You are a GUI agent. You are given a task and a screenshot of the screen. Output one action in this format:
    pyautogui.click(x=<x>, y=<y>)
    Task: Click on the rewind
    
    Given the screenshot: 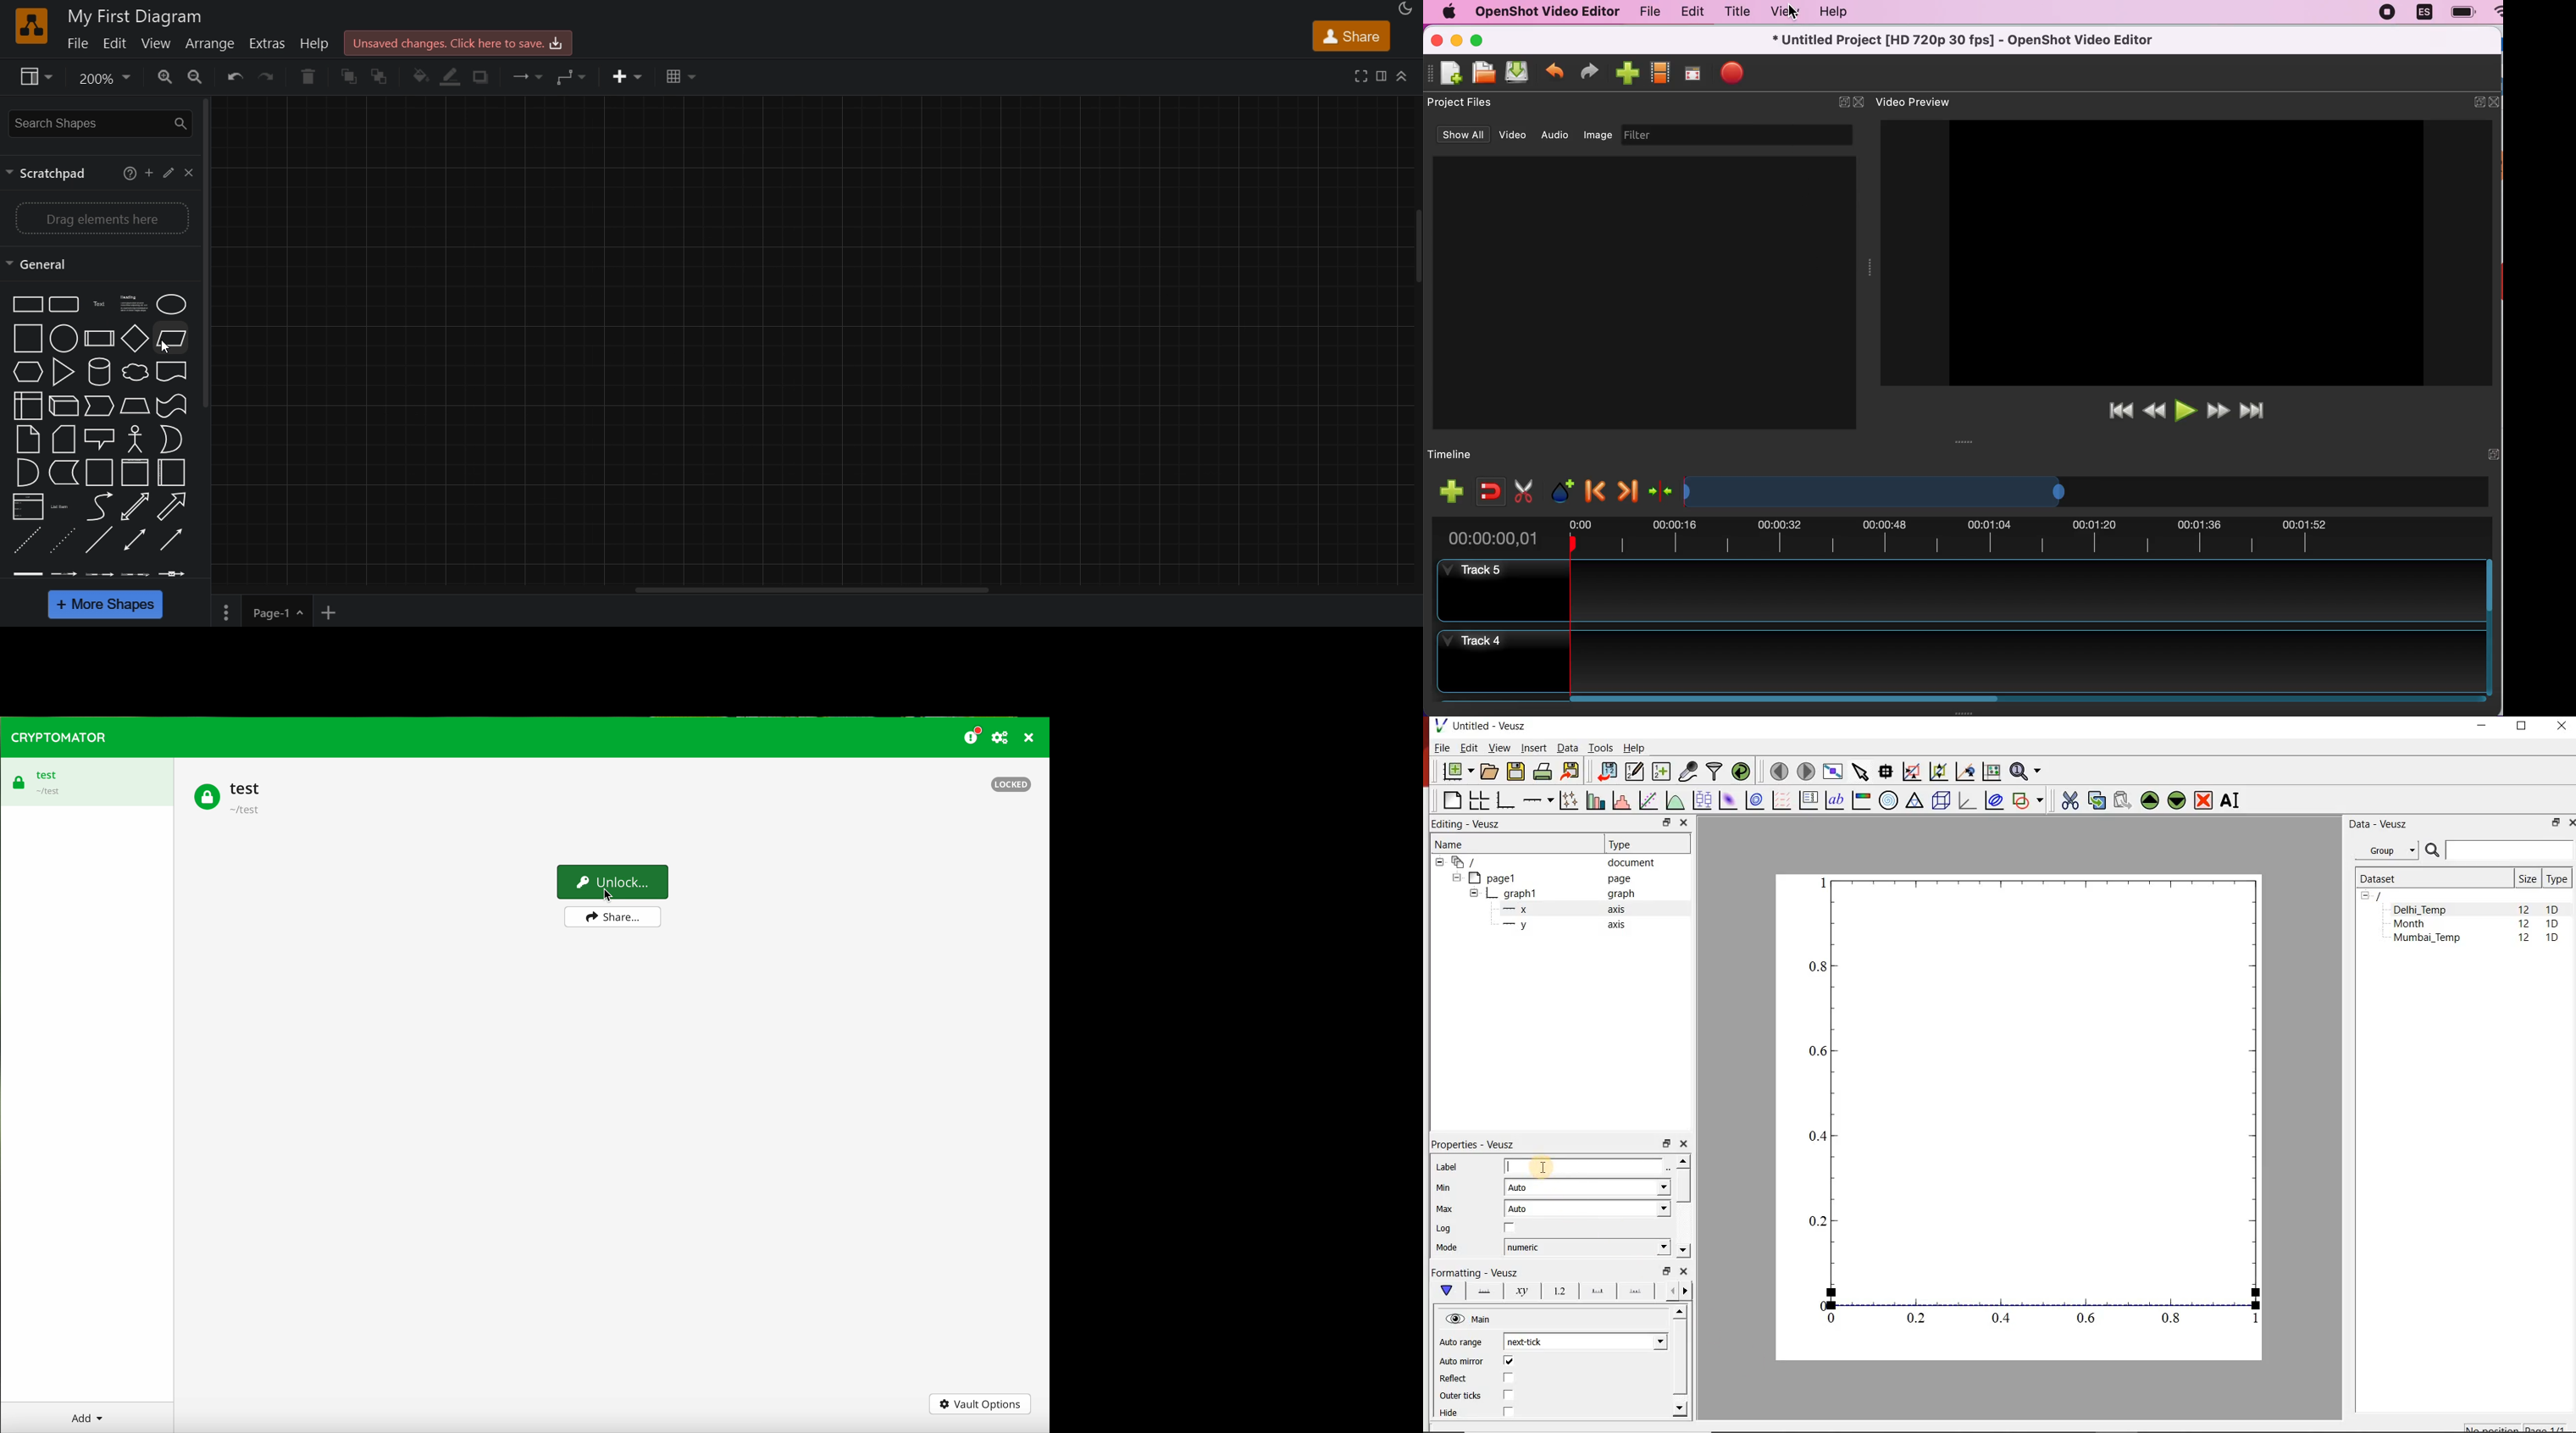 What is the action you would take?
    pyautogui.click(x=2155, y=411)
    